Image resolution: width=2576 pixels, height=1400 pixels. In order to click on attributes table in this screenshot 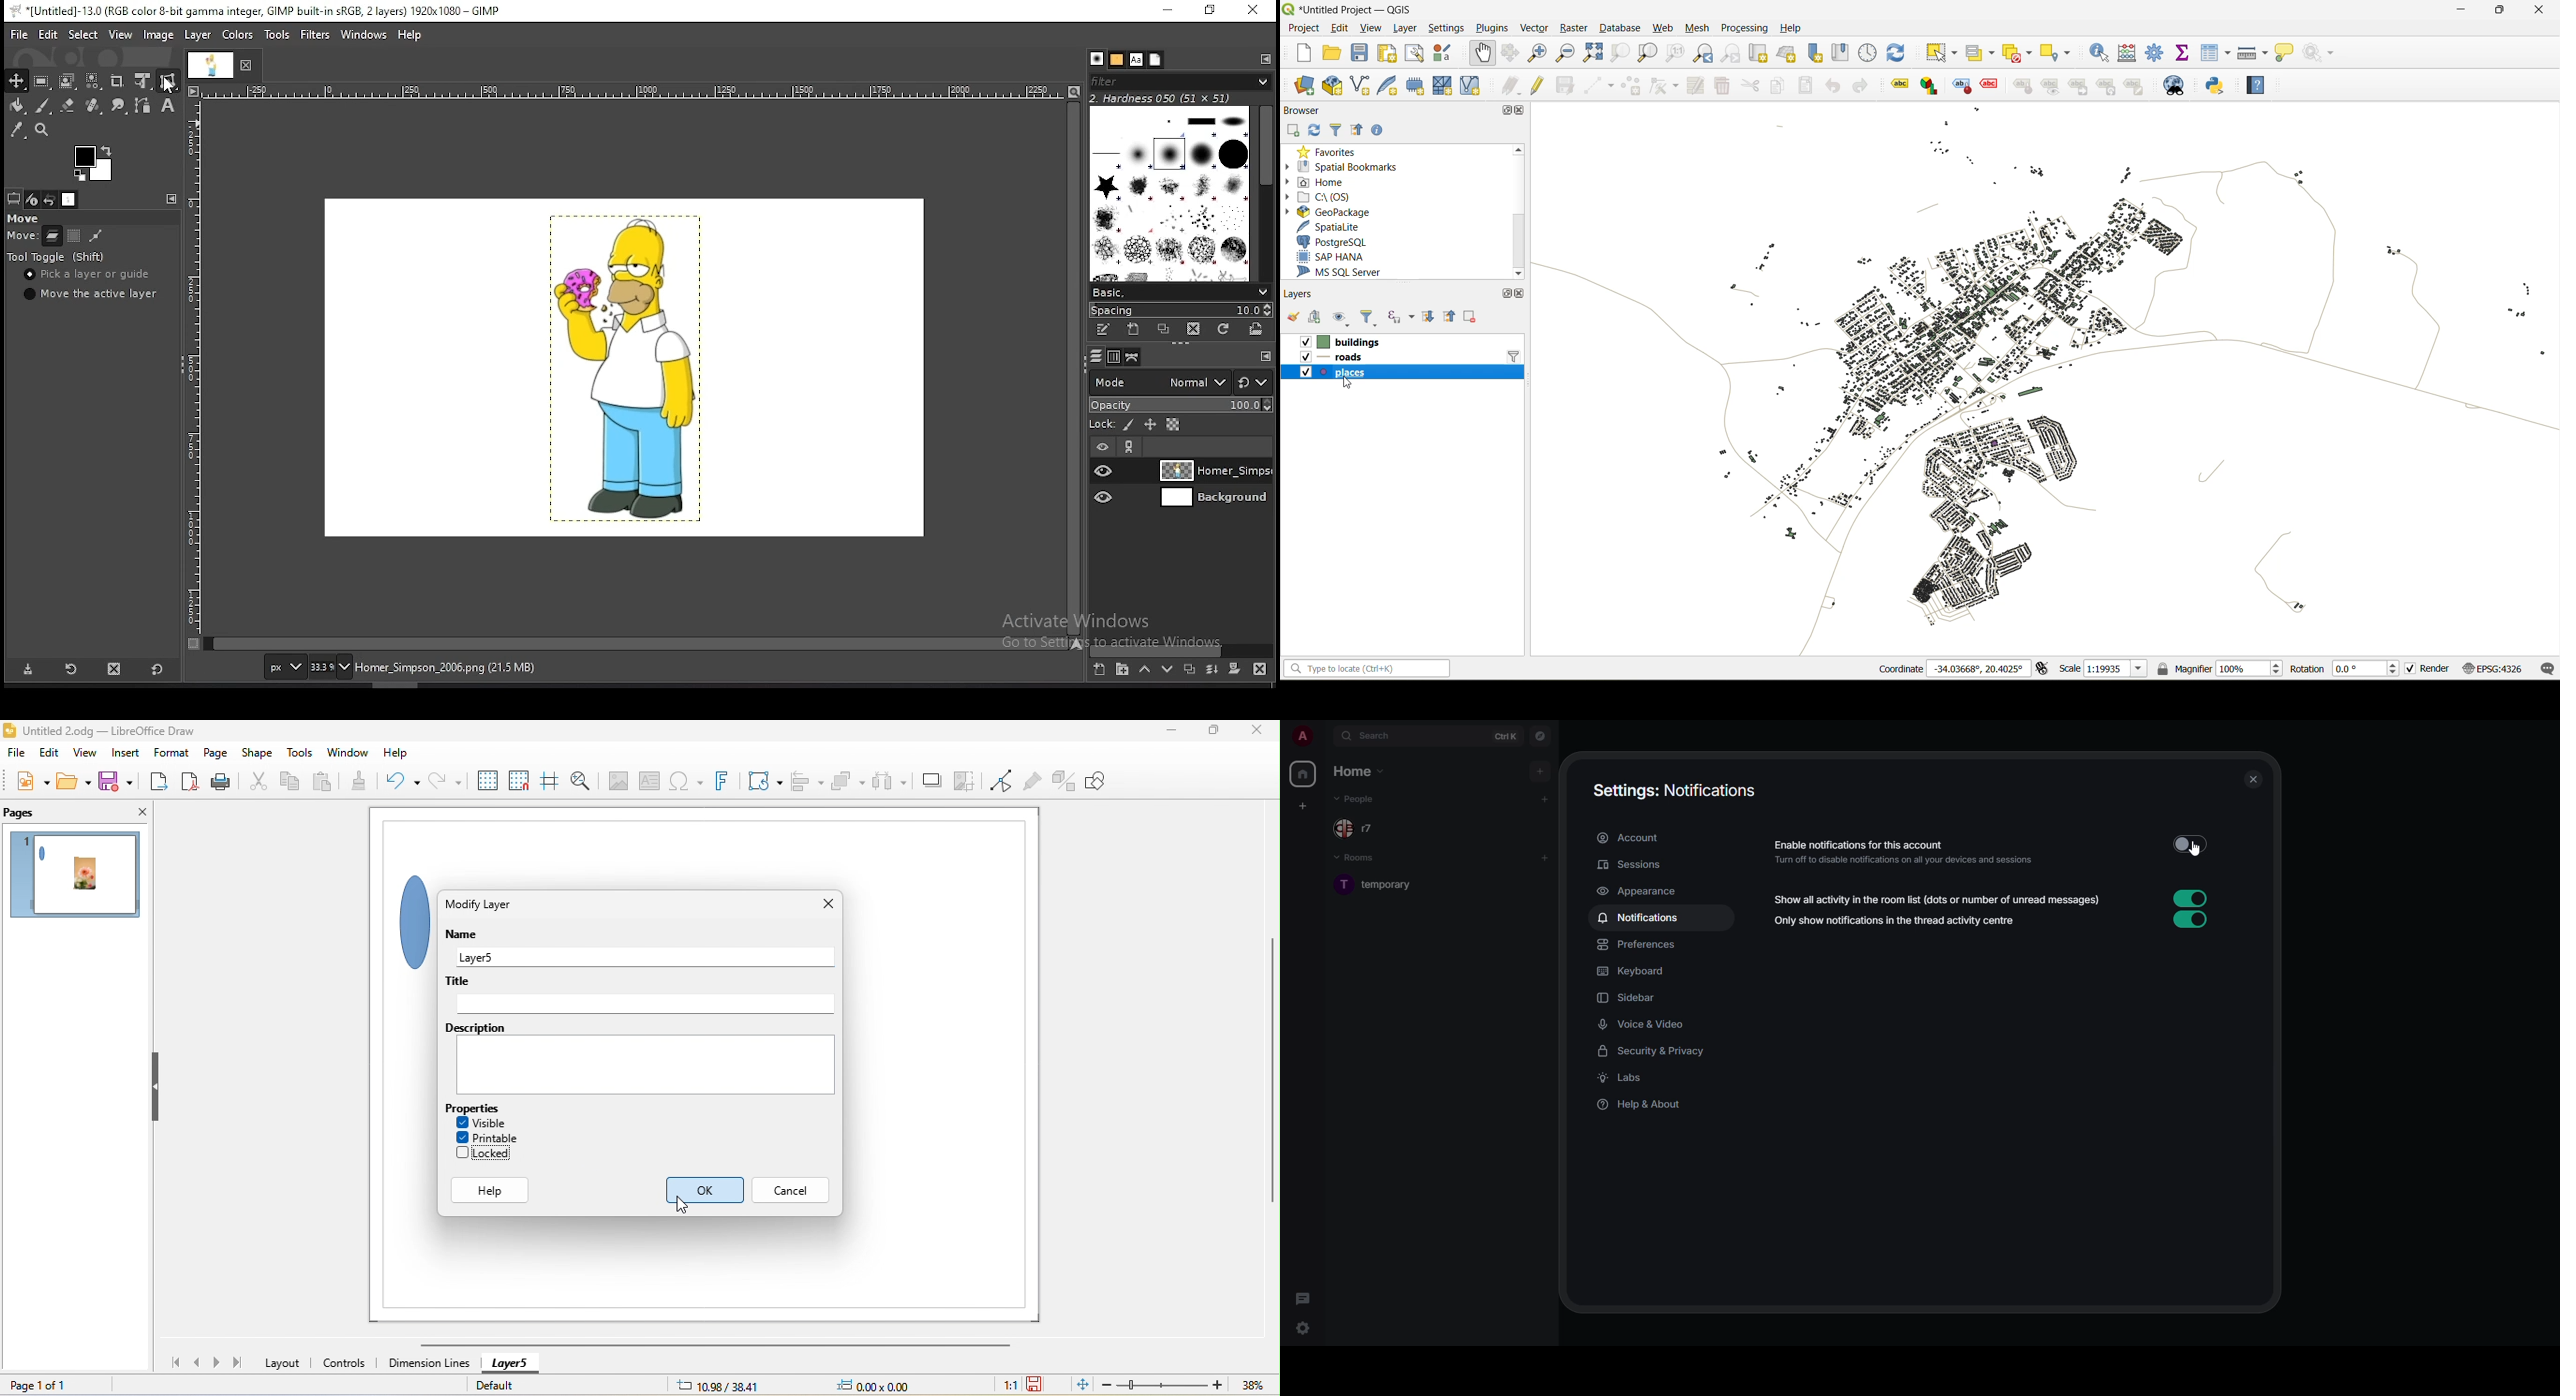, I will do `click(2219, 53)`.